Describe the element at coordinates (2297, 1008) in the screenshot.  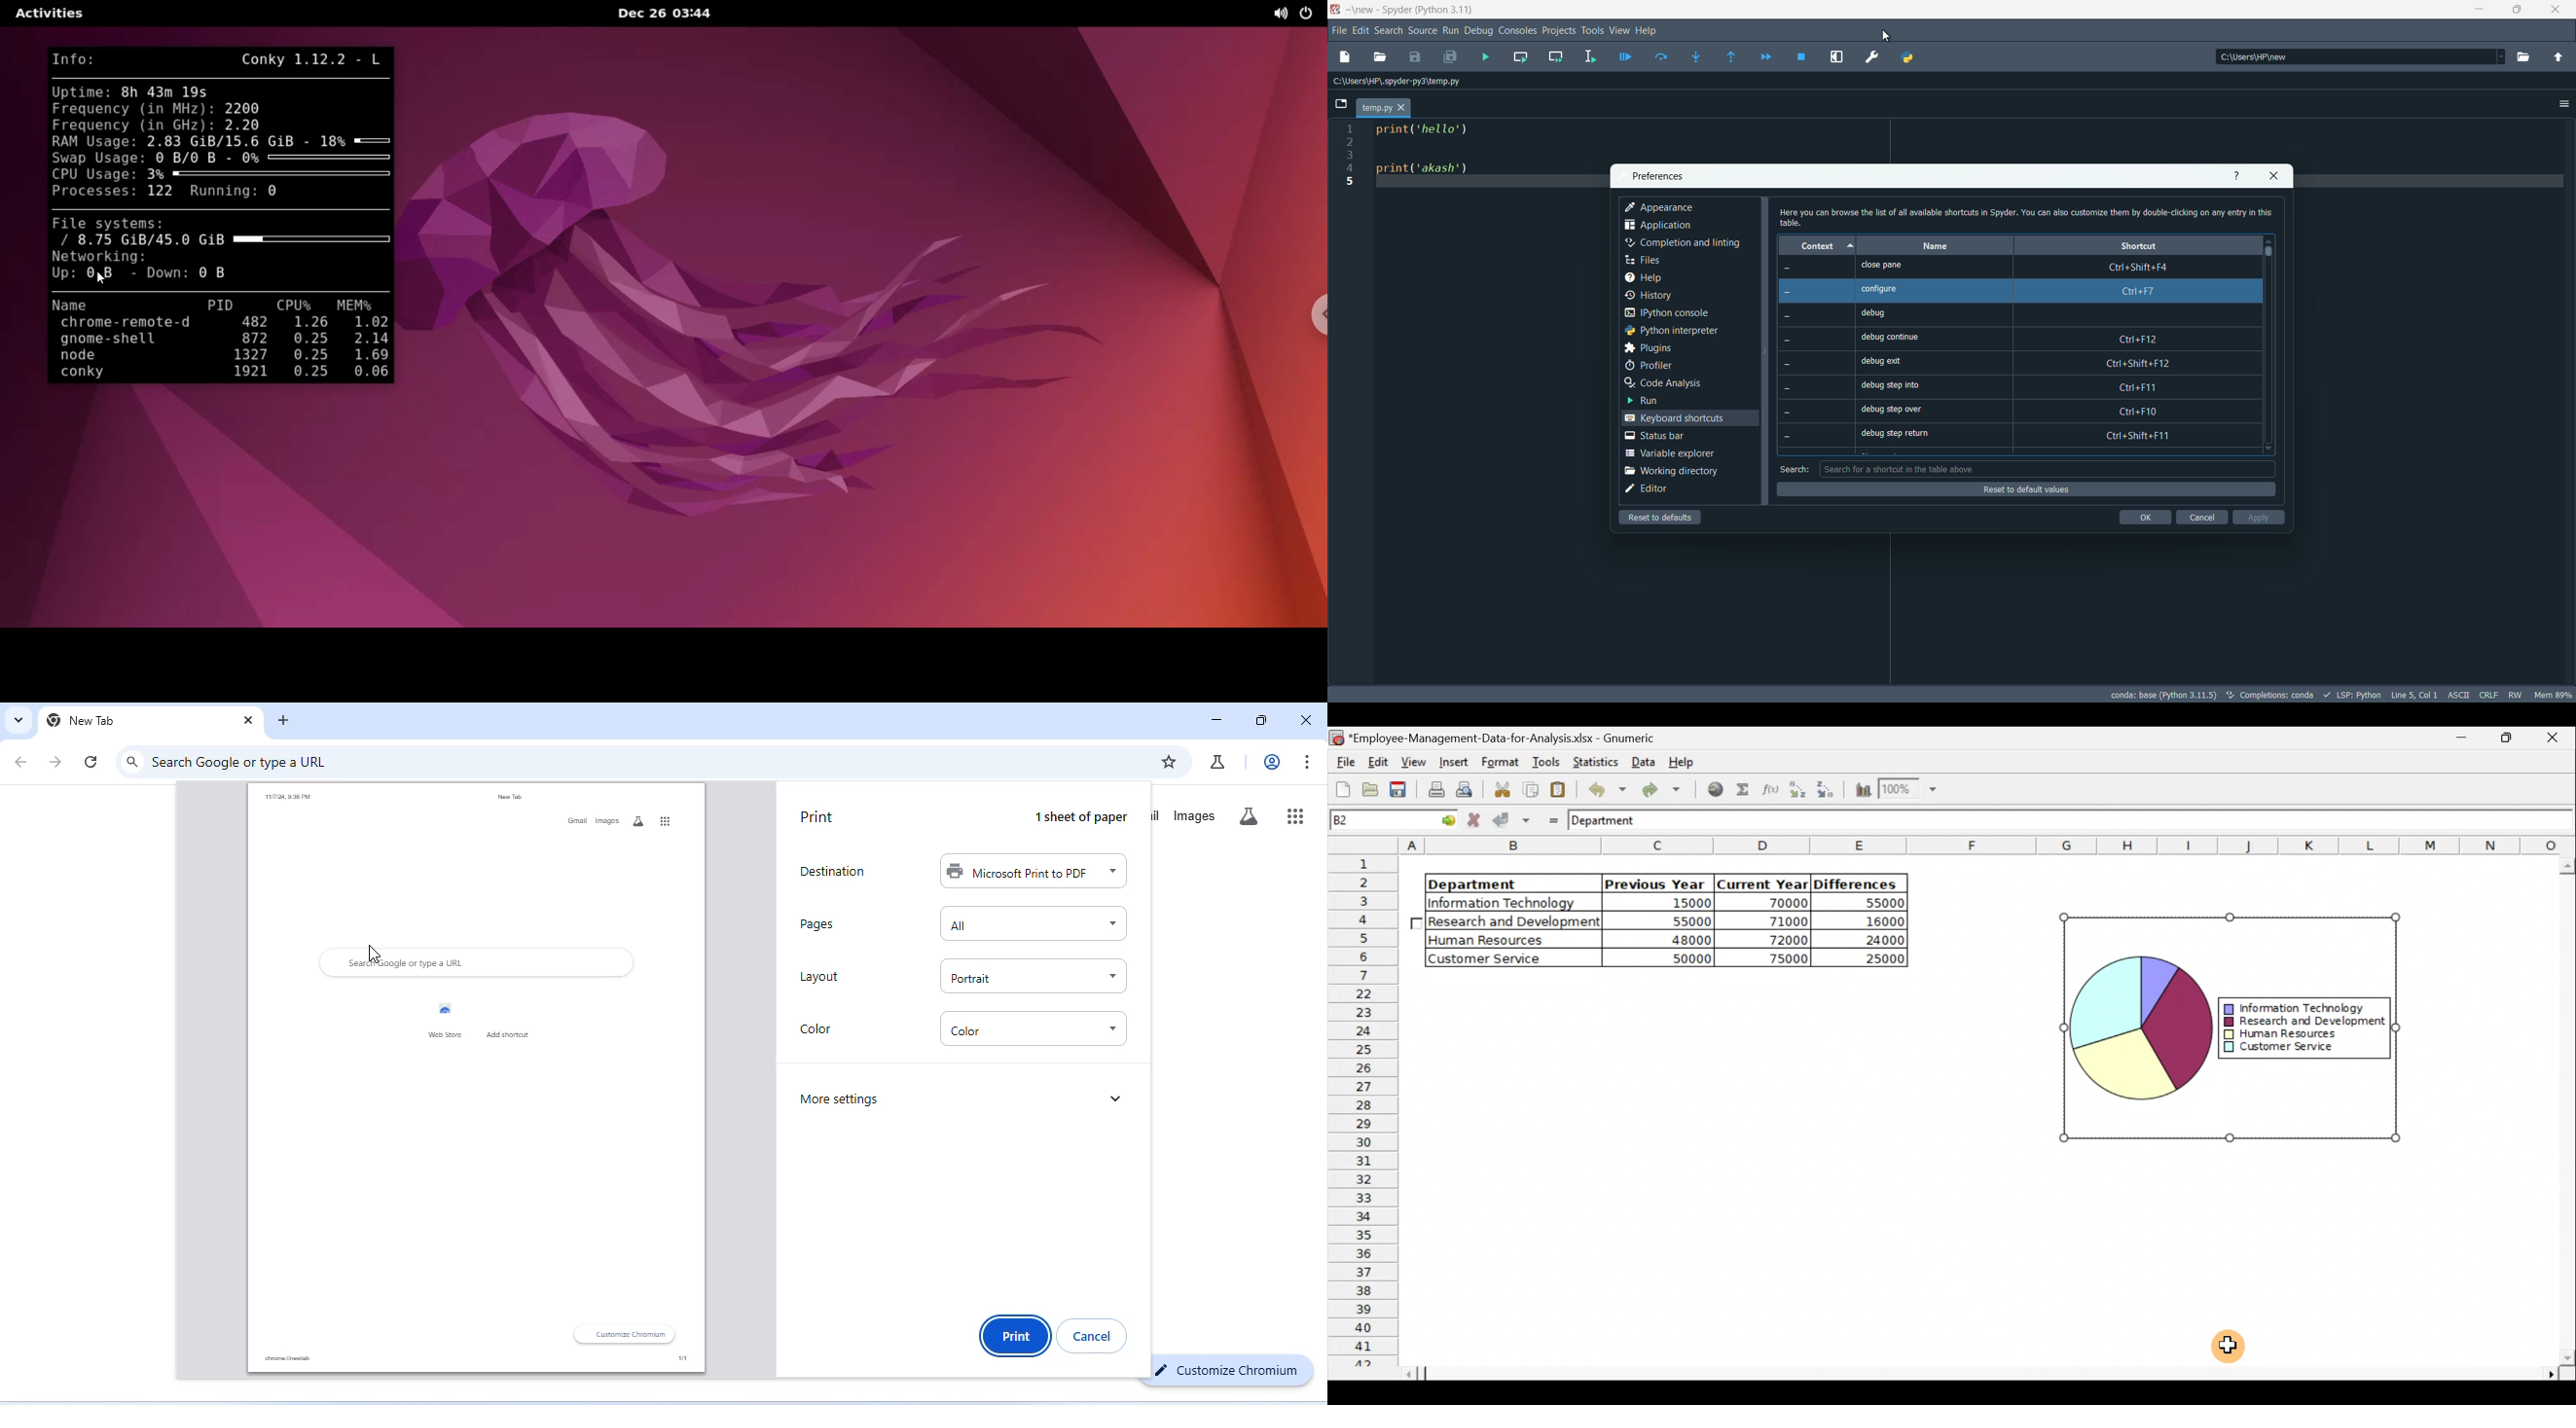
I see `Information Technology` at that location.